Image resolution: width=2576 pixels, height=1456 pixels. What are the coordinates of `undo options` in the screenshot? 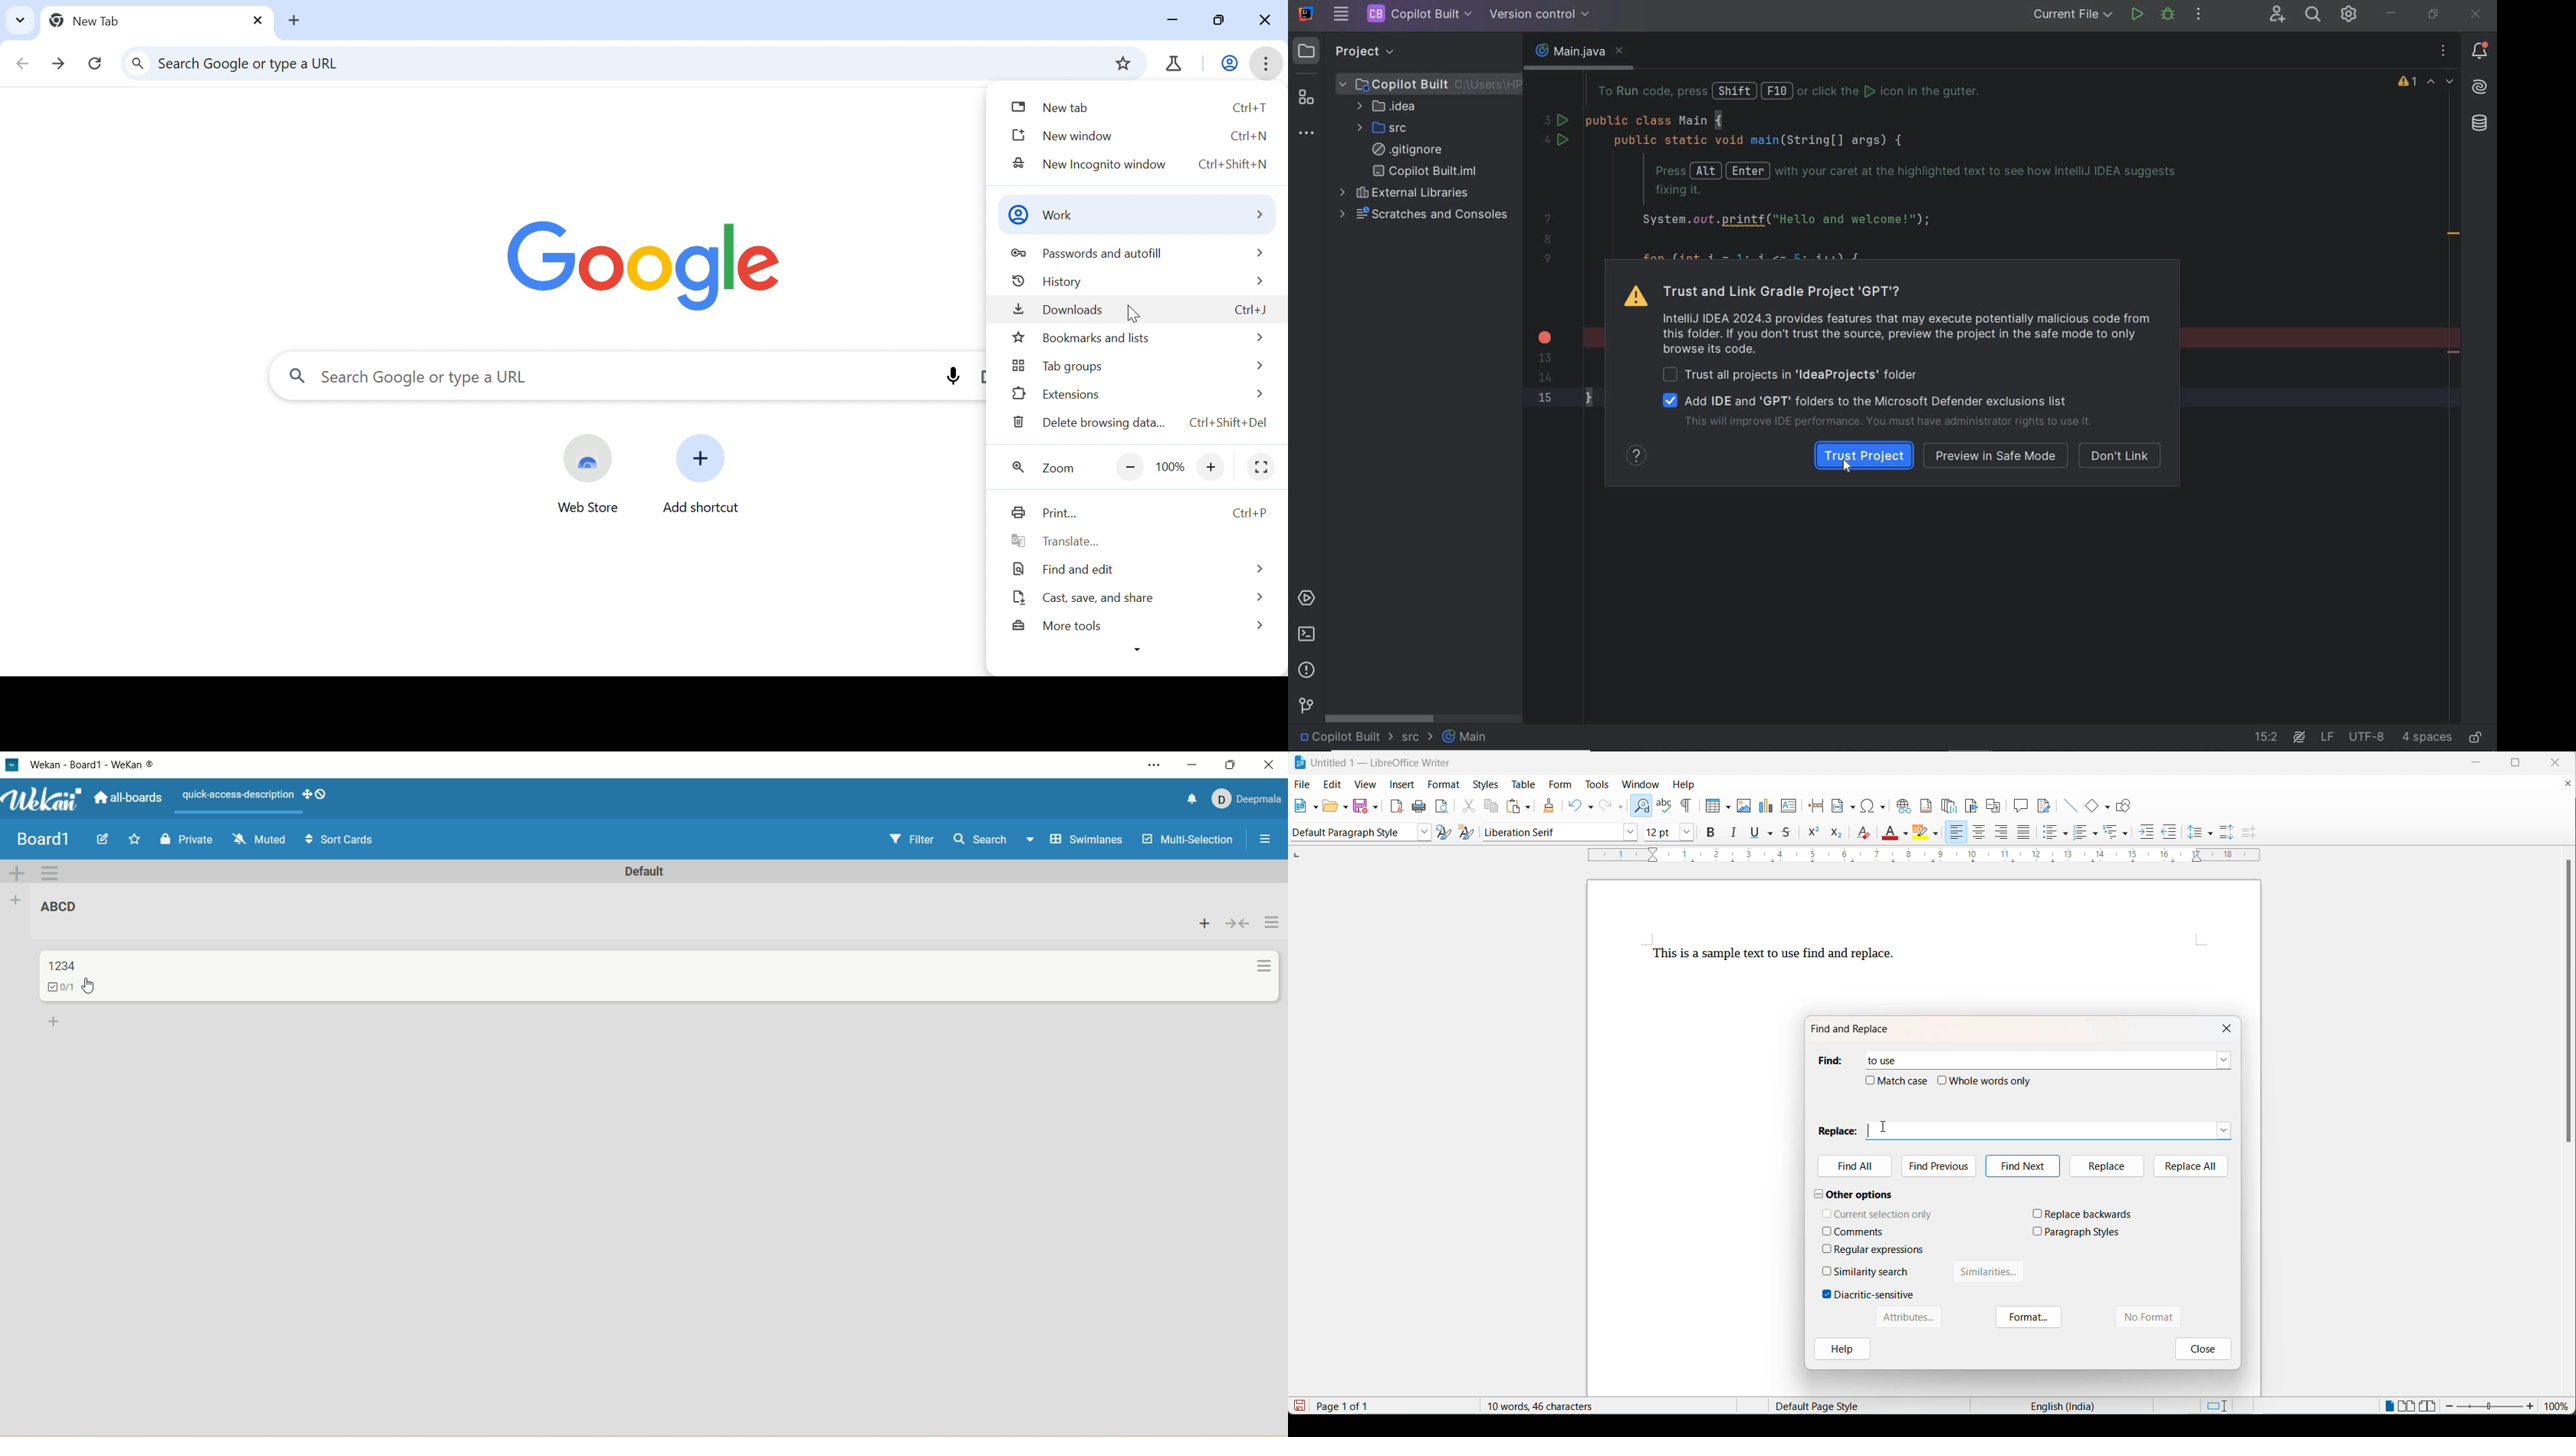 It's located at (1589, 806).